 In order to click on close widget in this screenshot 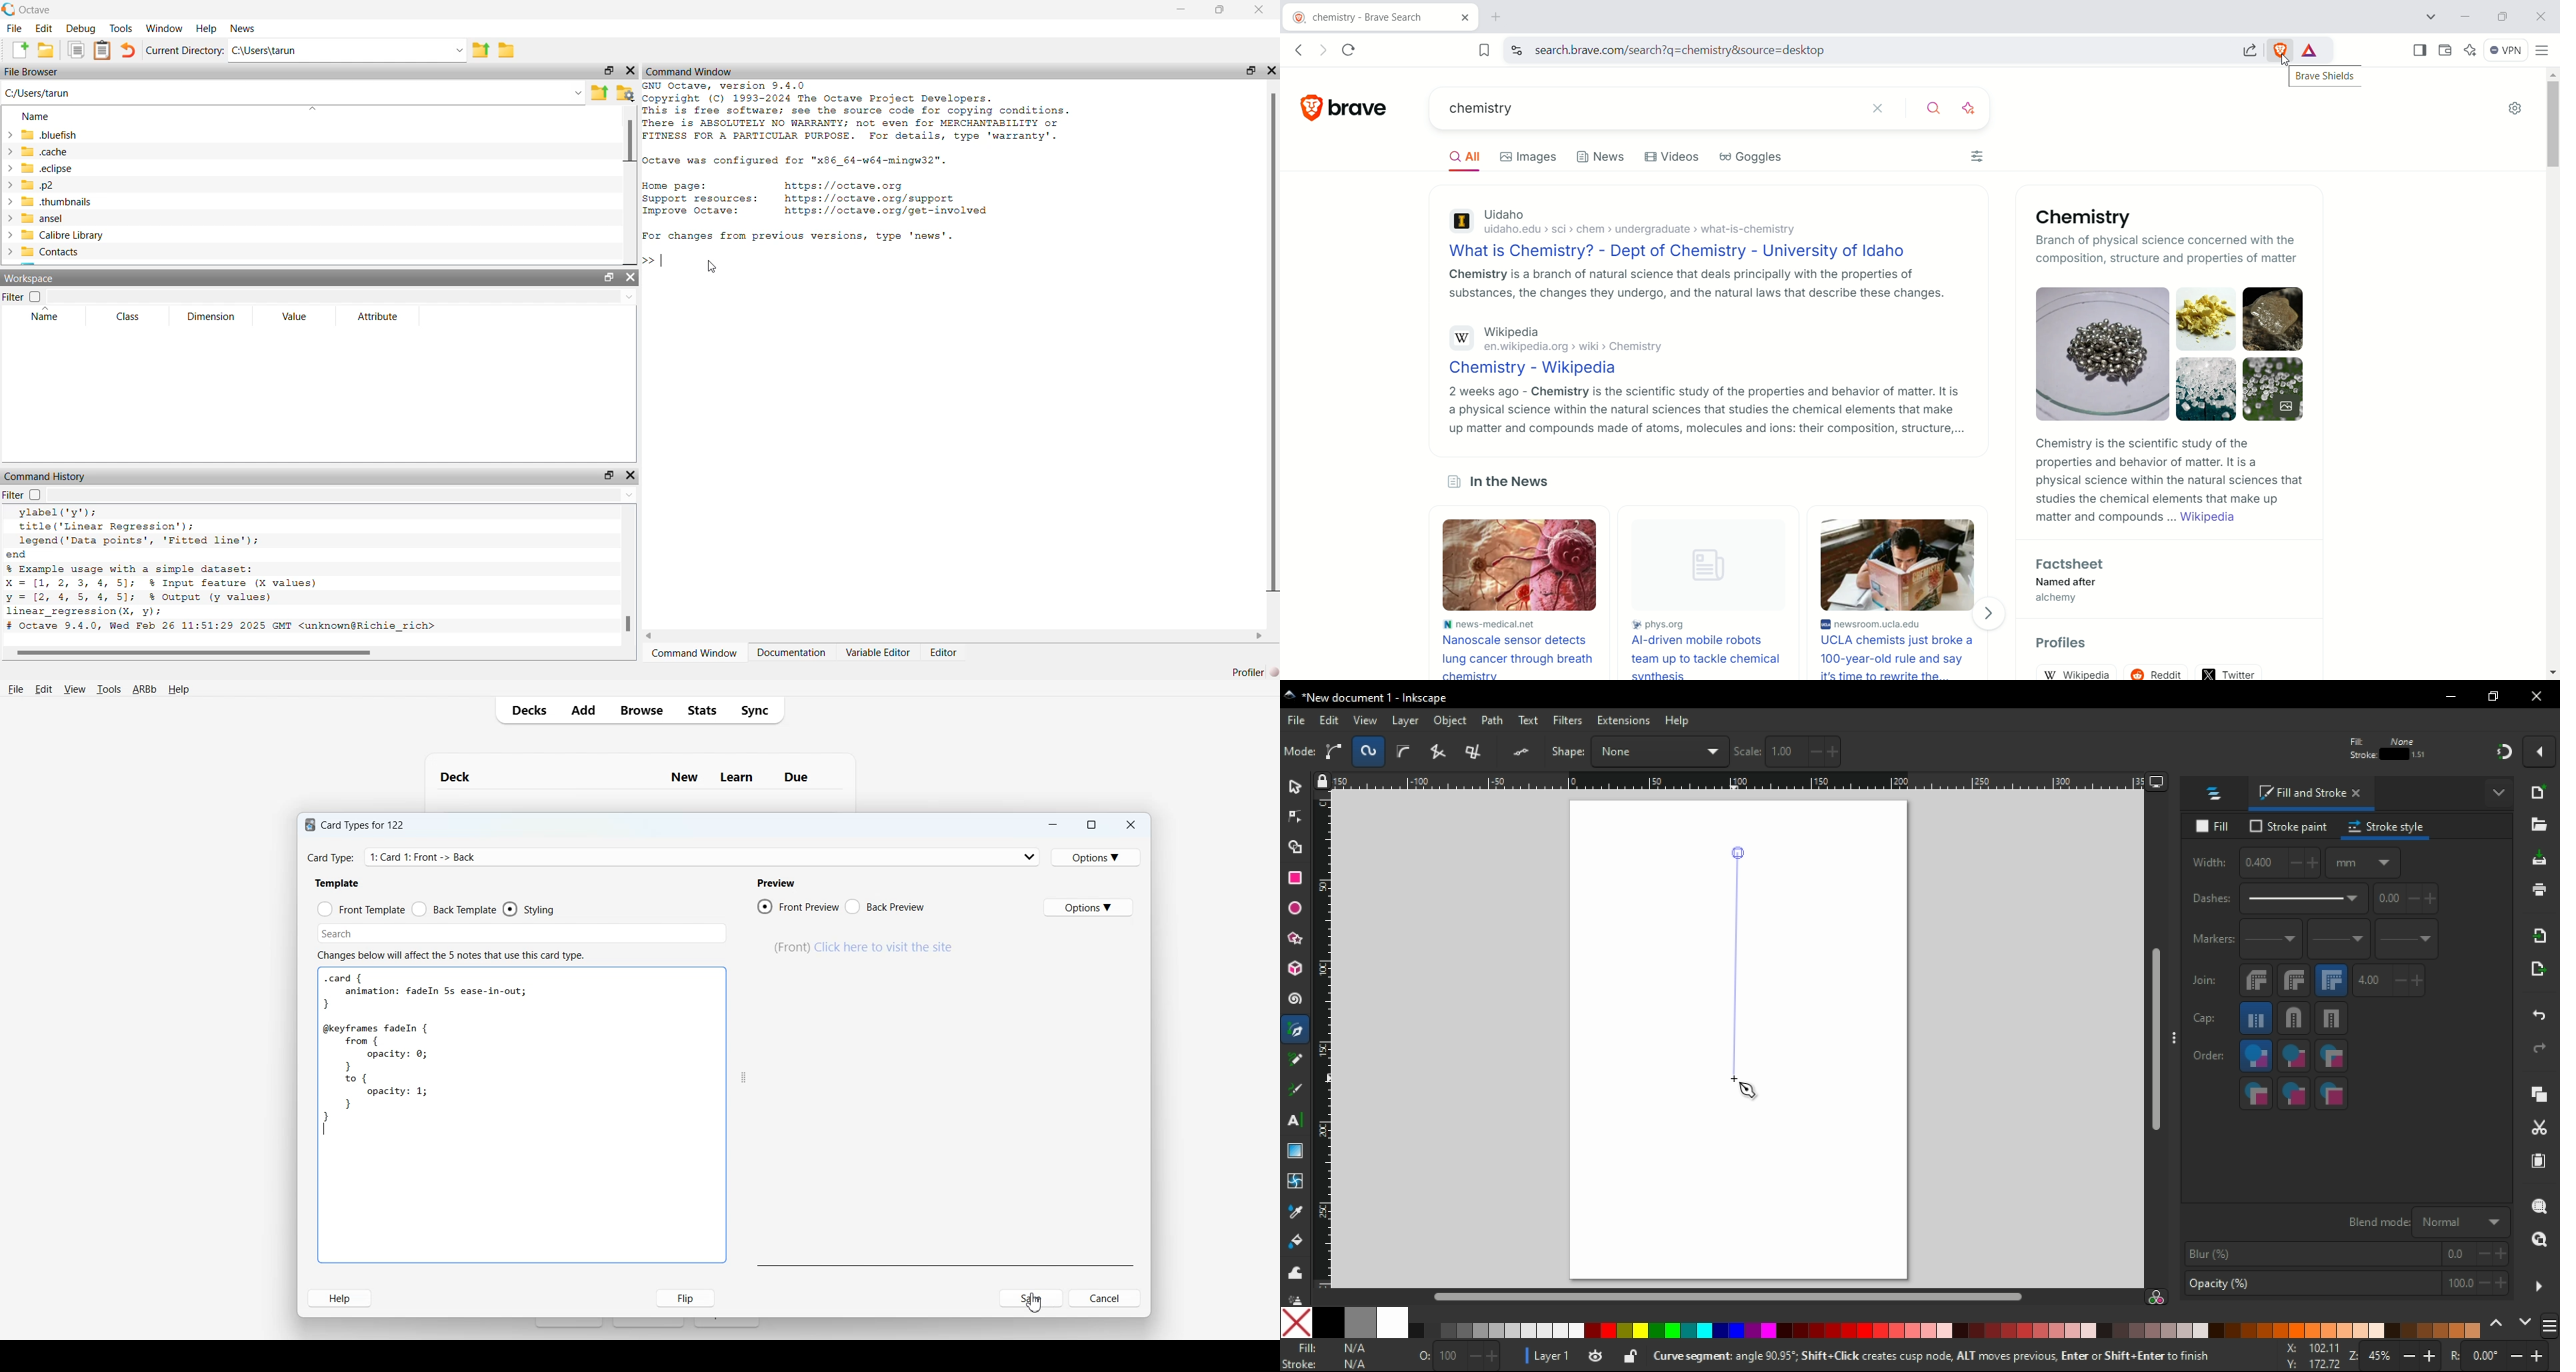, I will do `click(630, 277)`.